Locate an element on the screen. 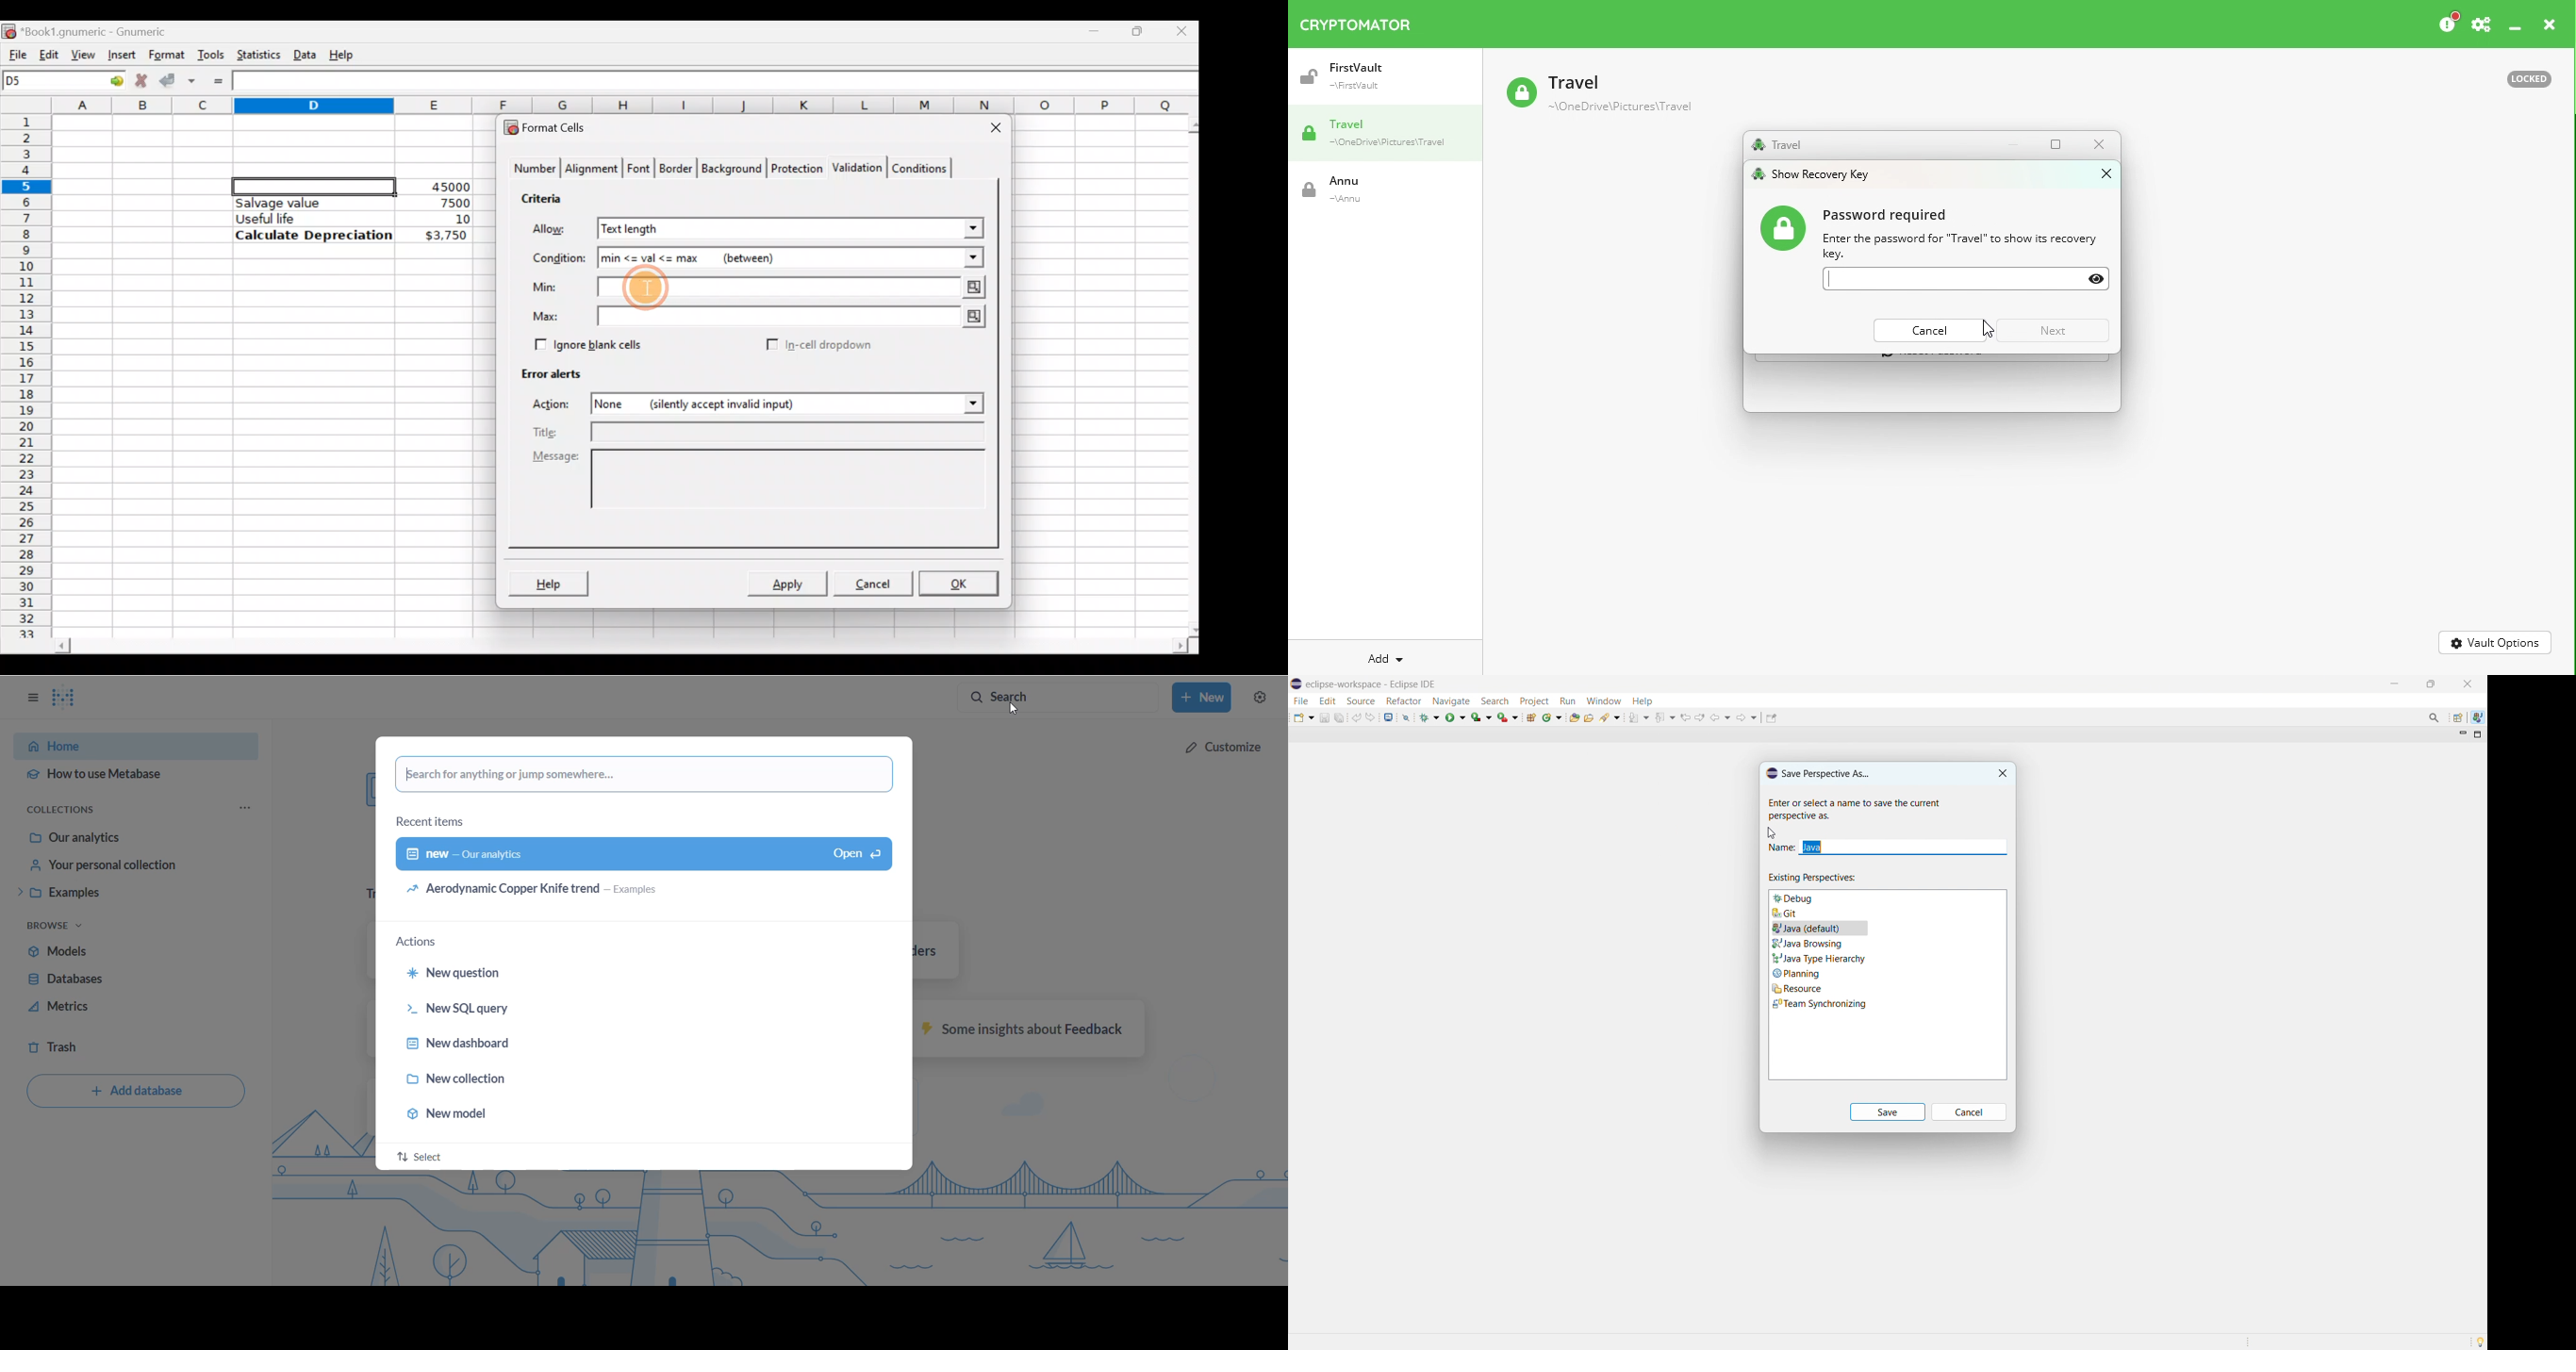 The height and width of the screenshot is (1372, 2576). Useful life is located at coordinates (307, 218).